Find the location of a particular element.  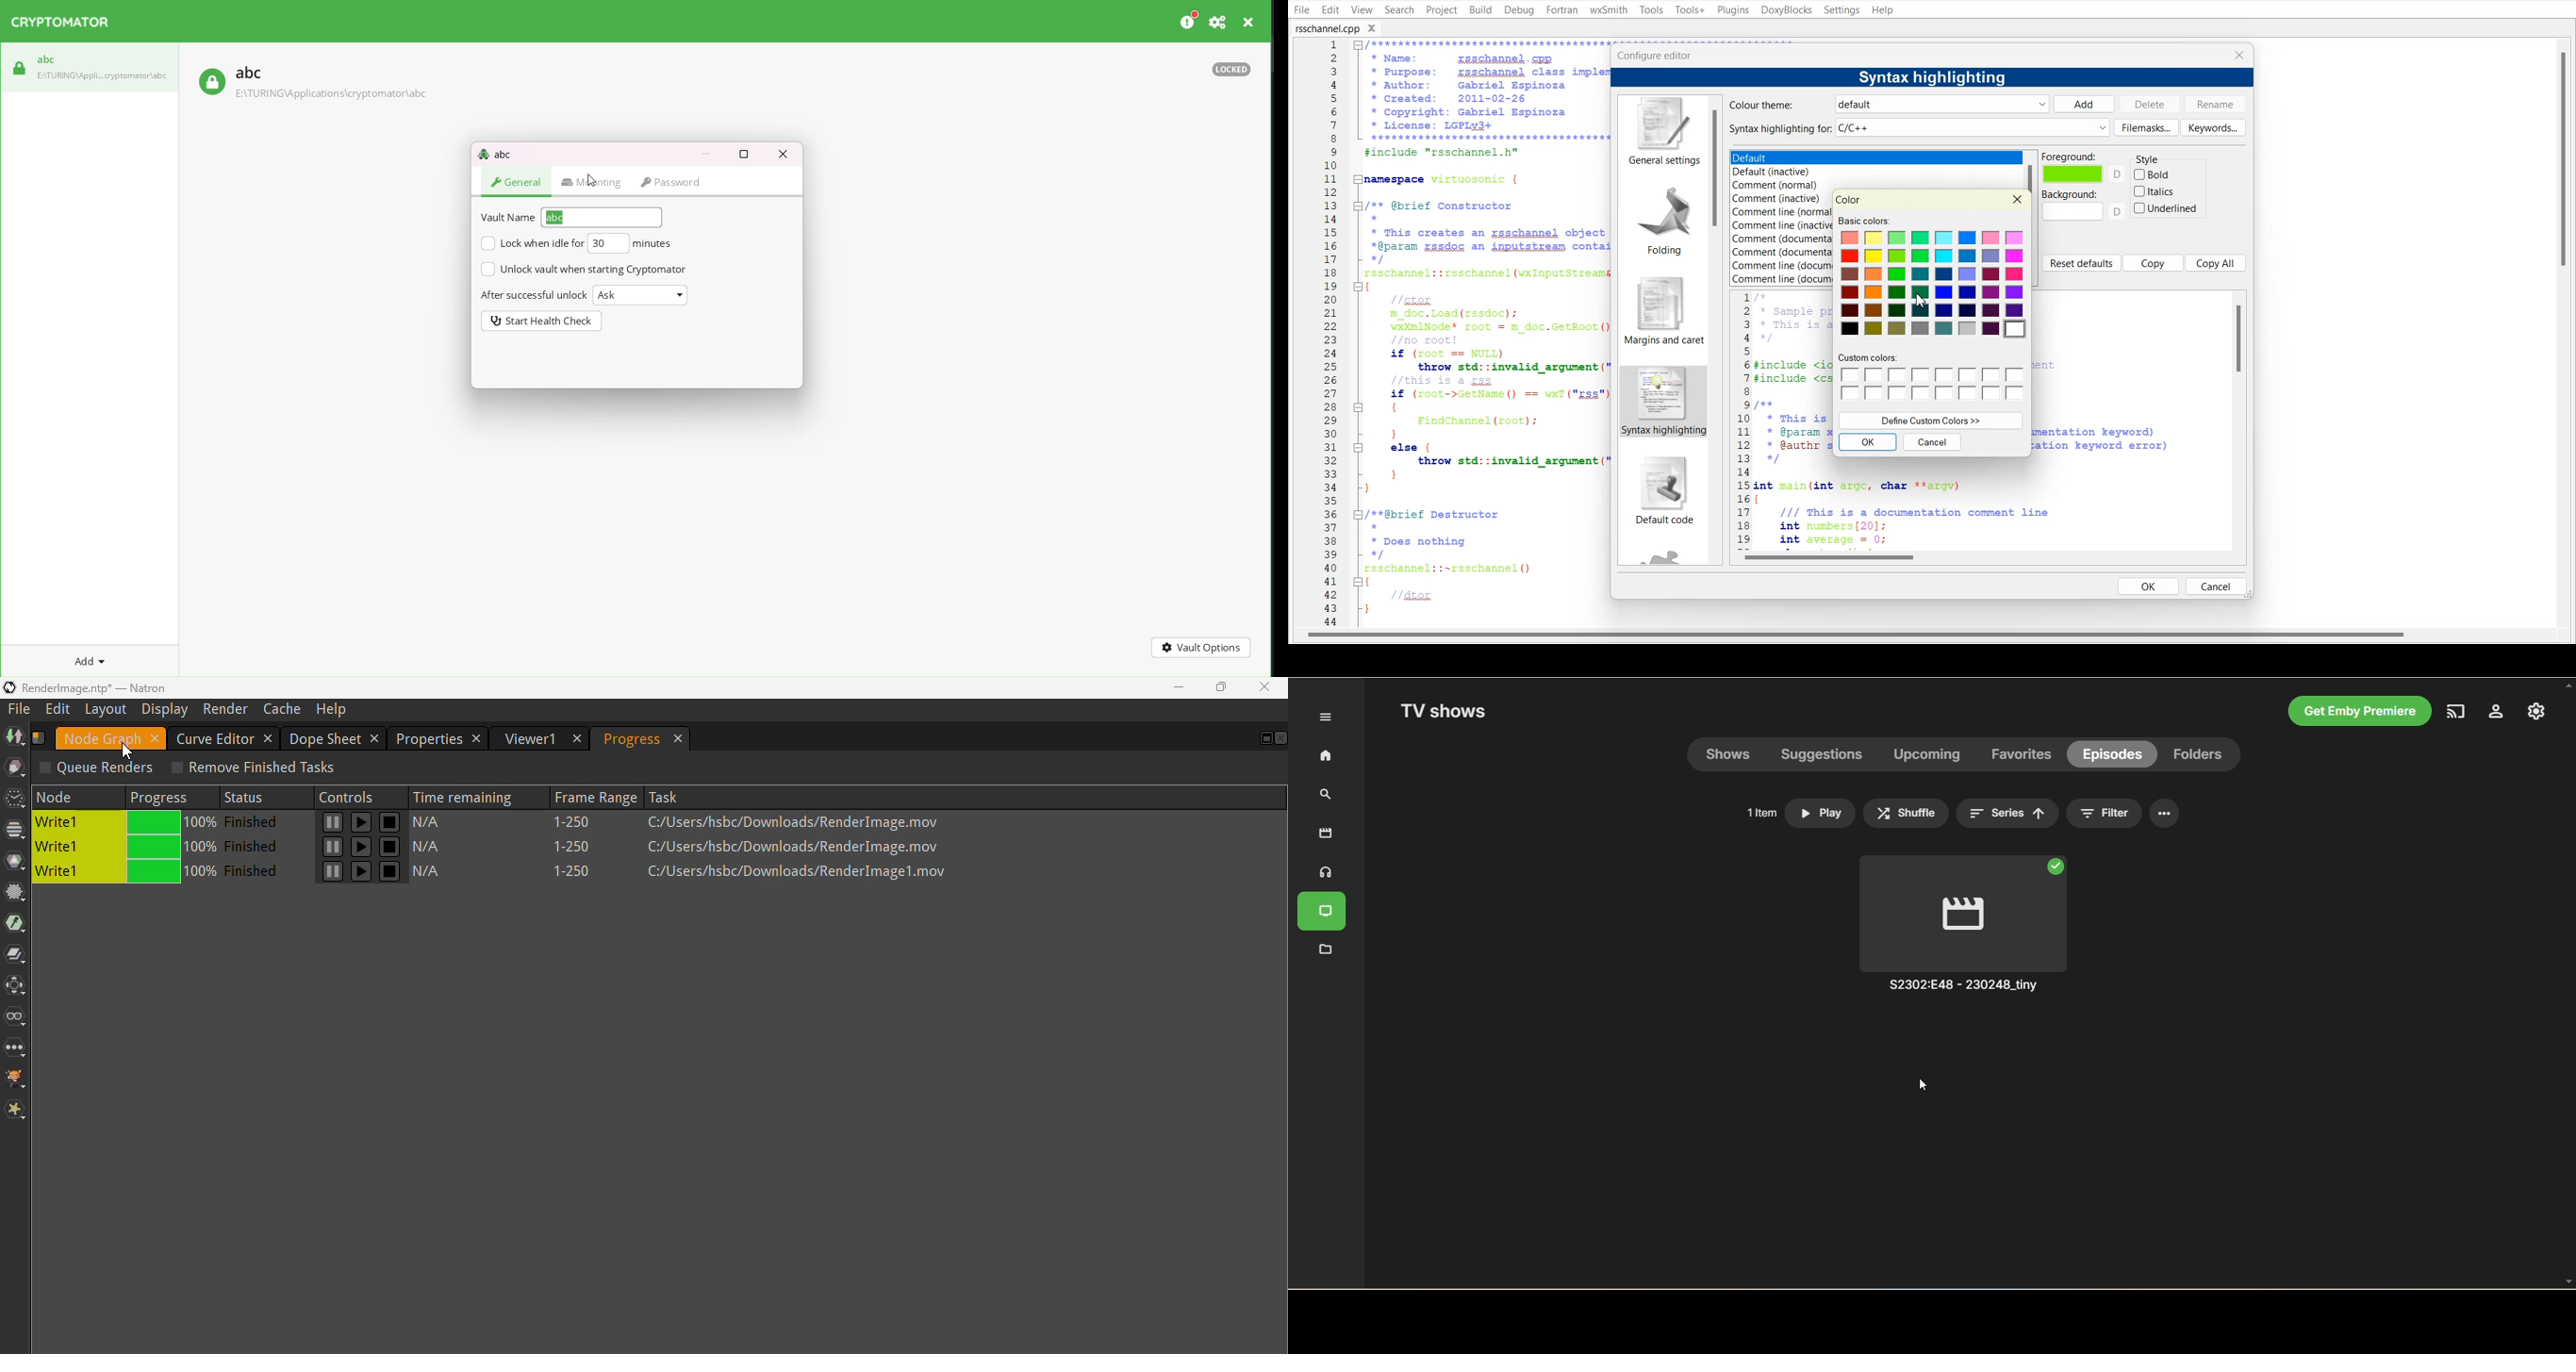

name is located at coordinates (605, 216).